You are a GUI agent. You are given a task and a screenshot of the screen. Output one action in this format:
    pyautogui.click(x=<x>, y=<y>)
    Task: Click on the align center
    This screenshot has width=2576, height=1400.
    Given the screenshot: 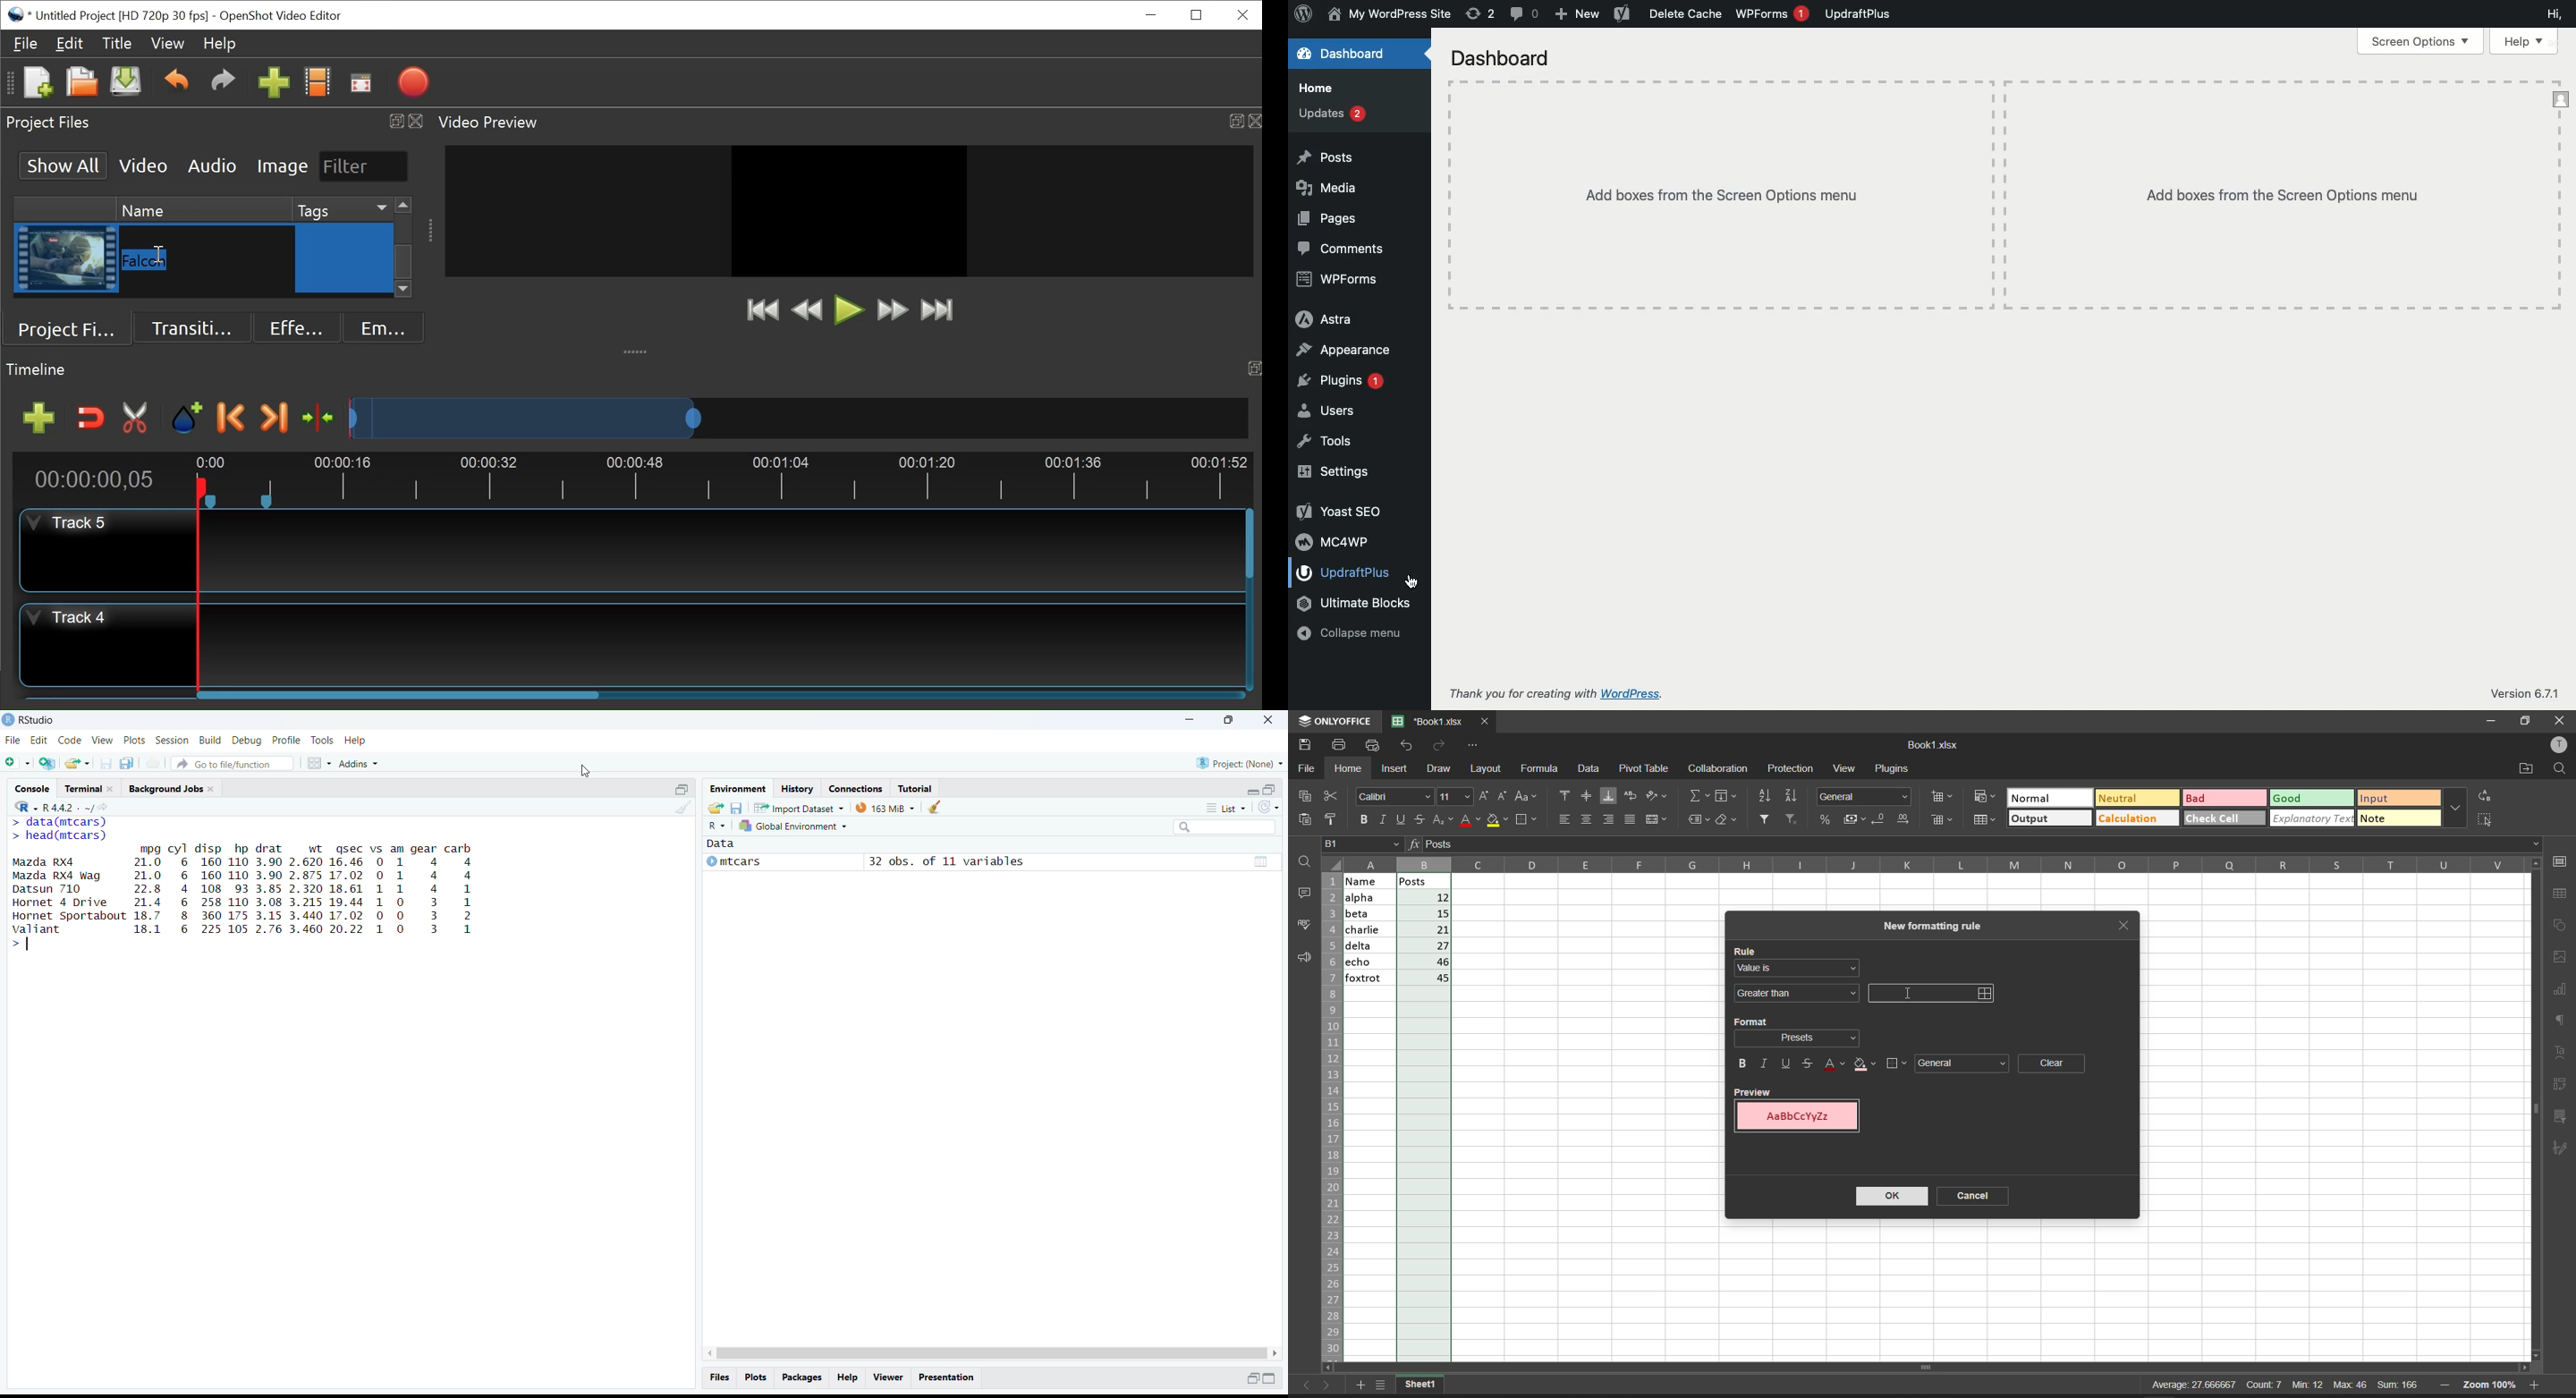 What is the action you would take?
    pyautogui.click(x=1586, y=820)
    